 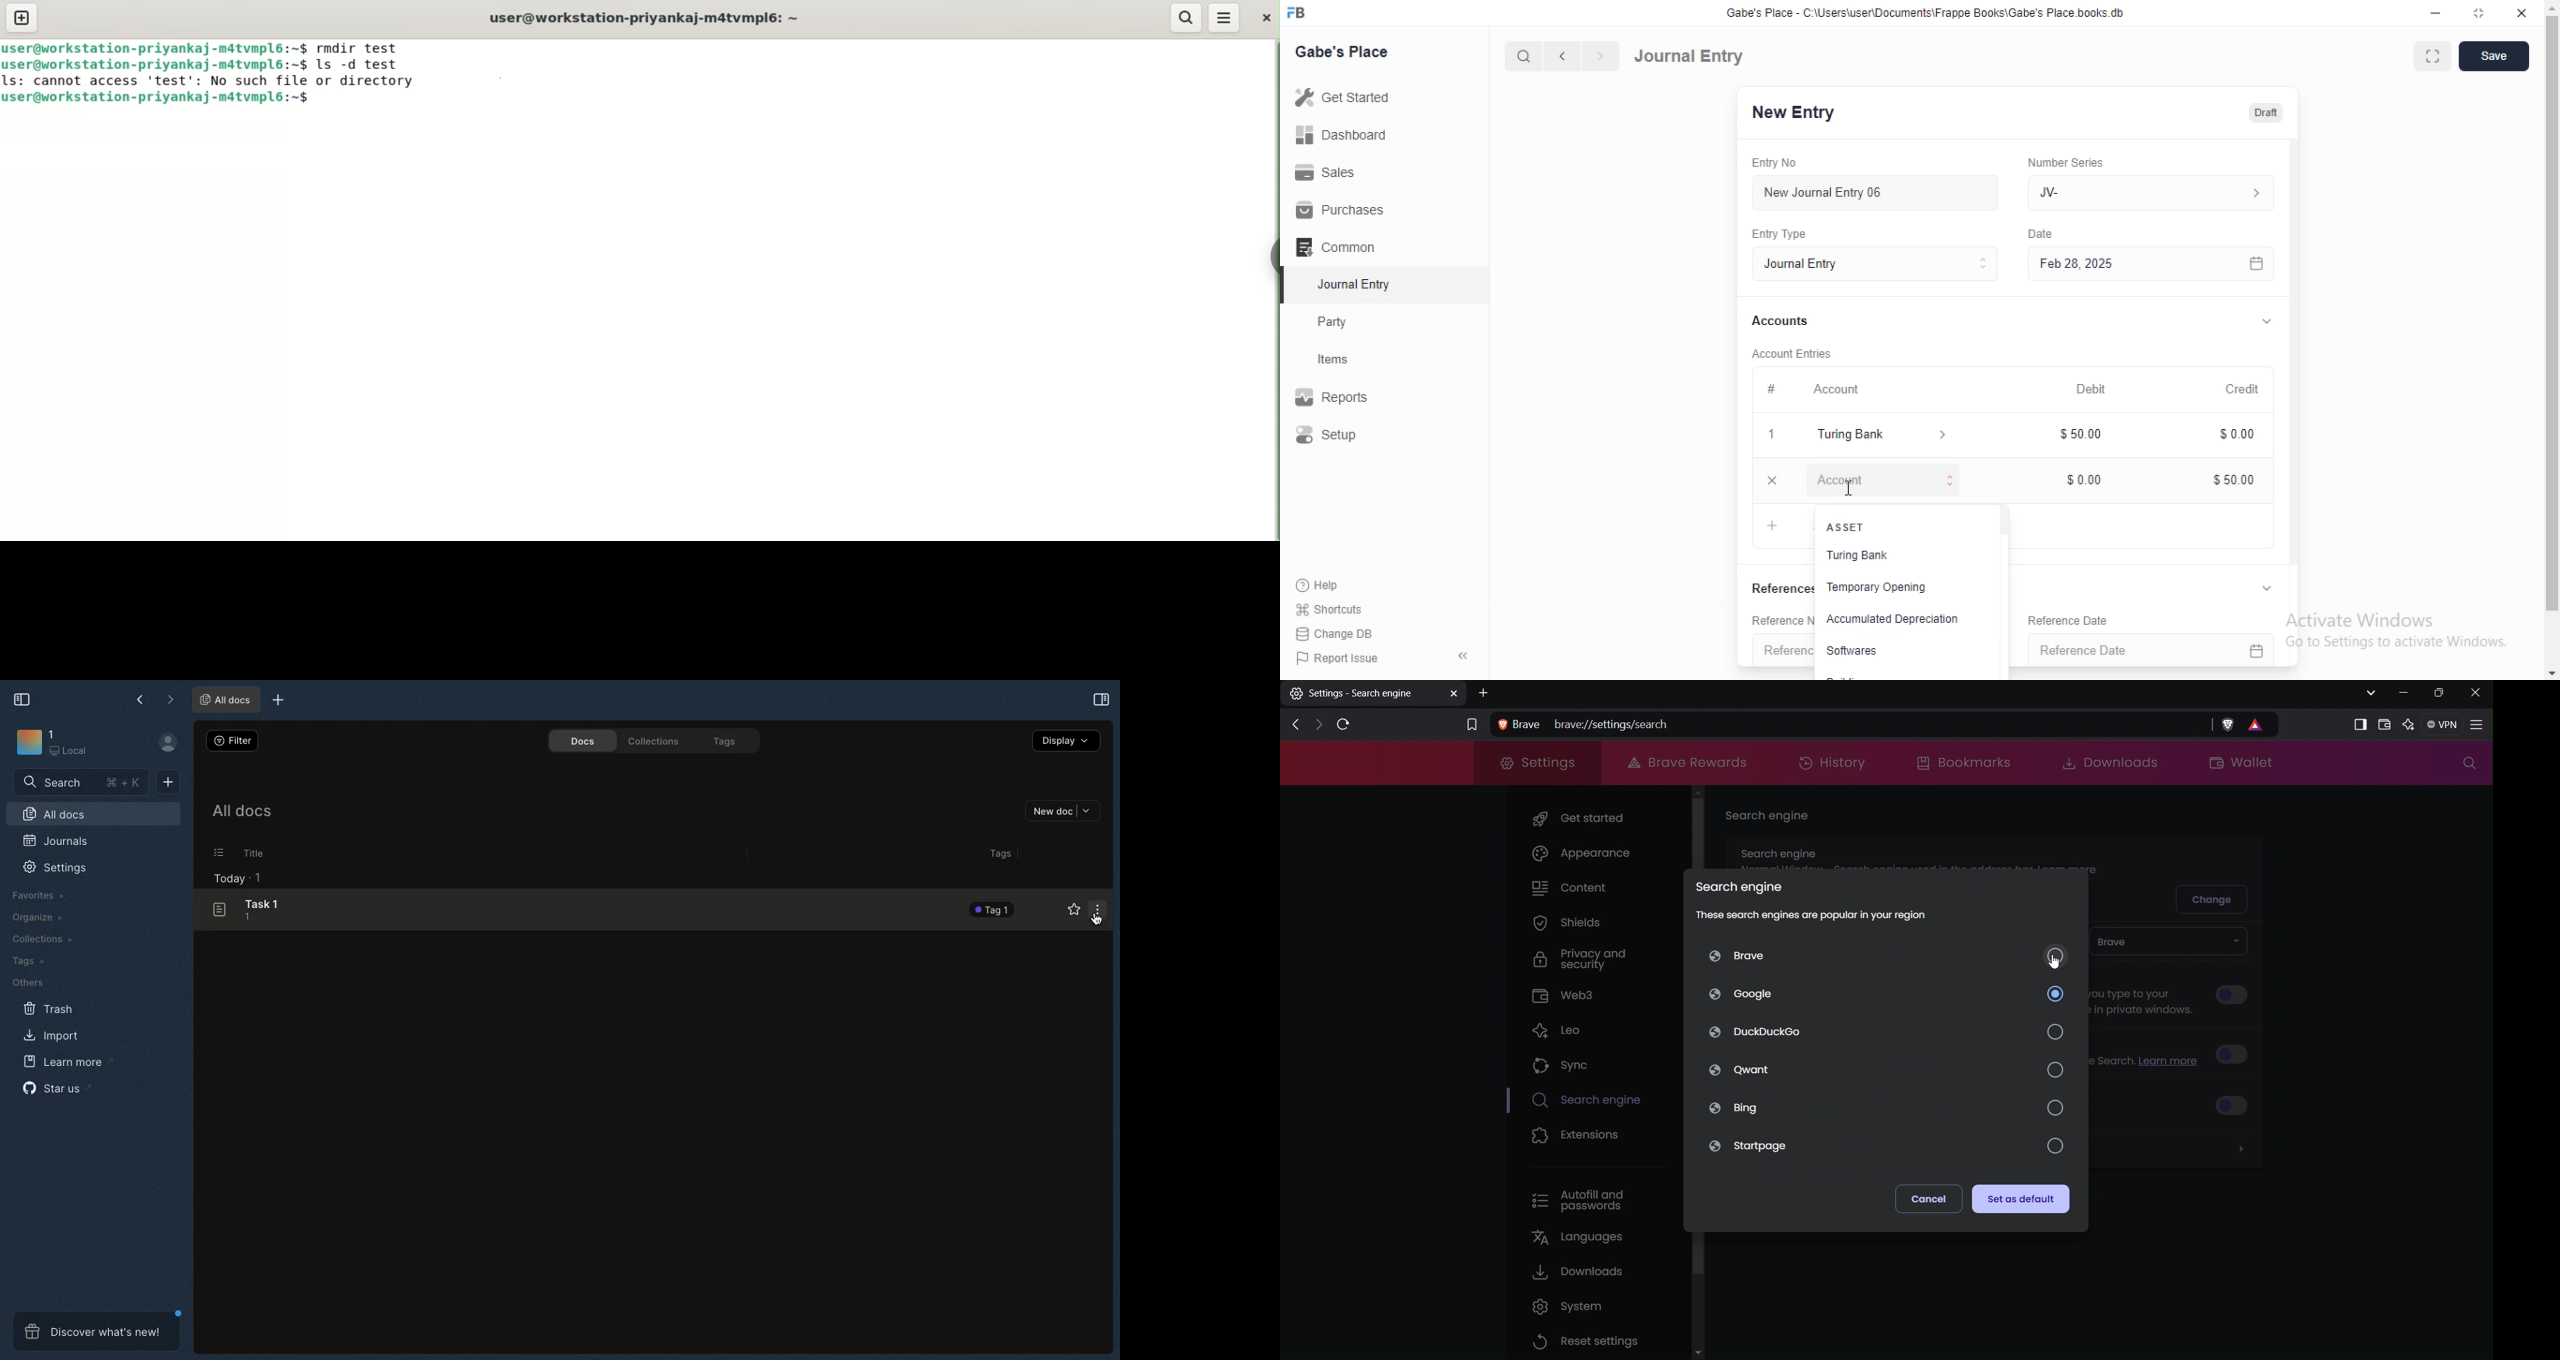 I want to click on Tags, so click(x=23, y=961).